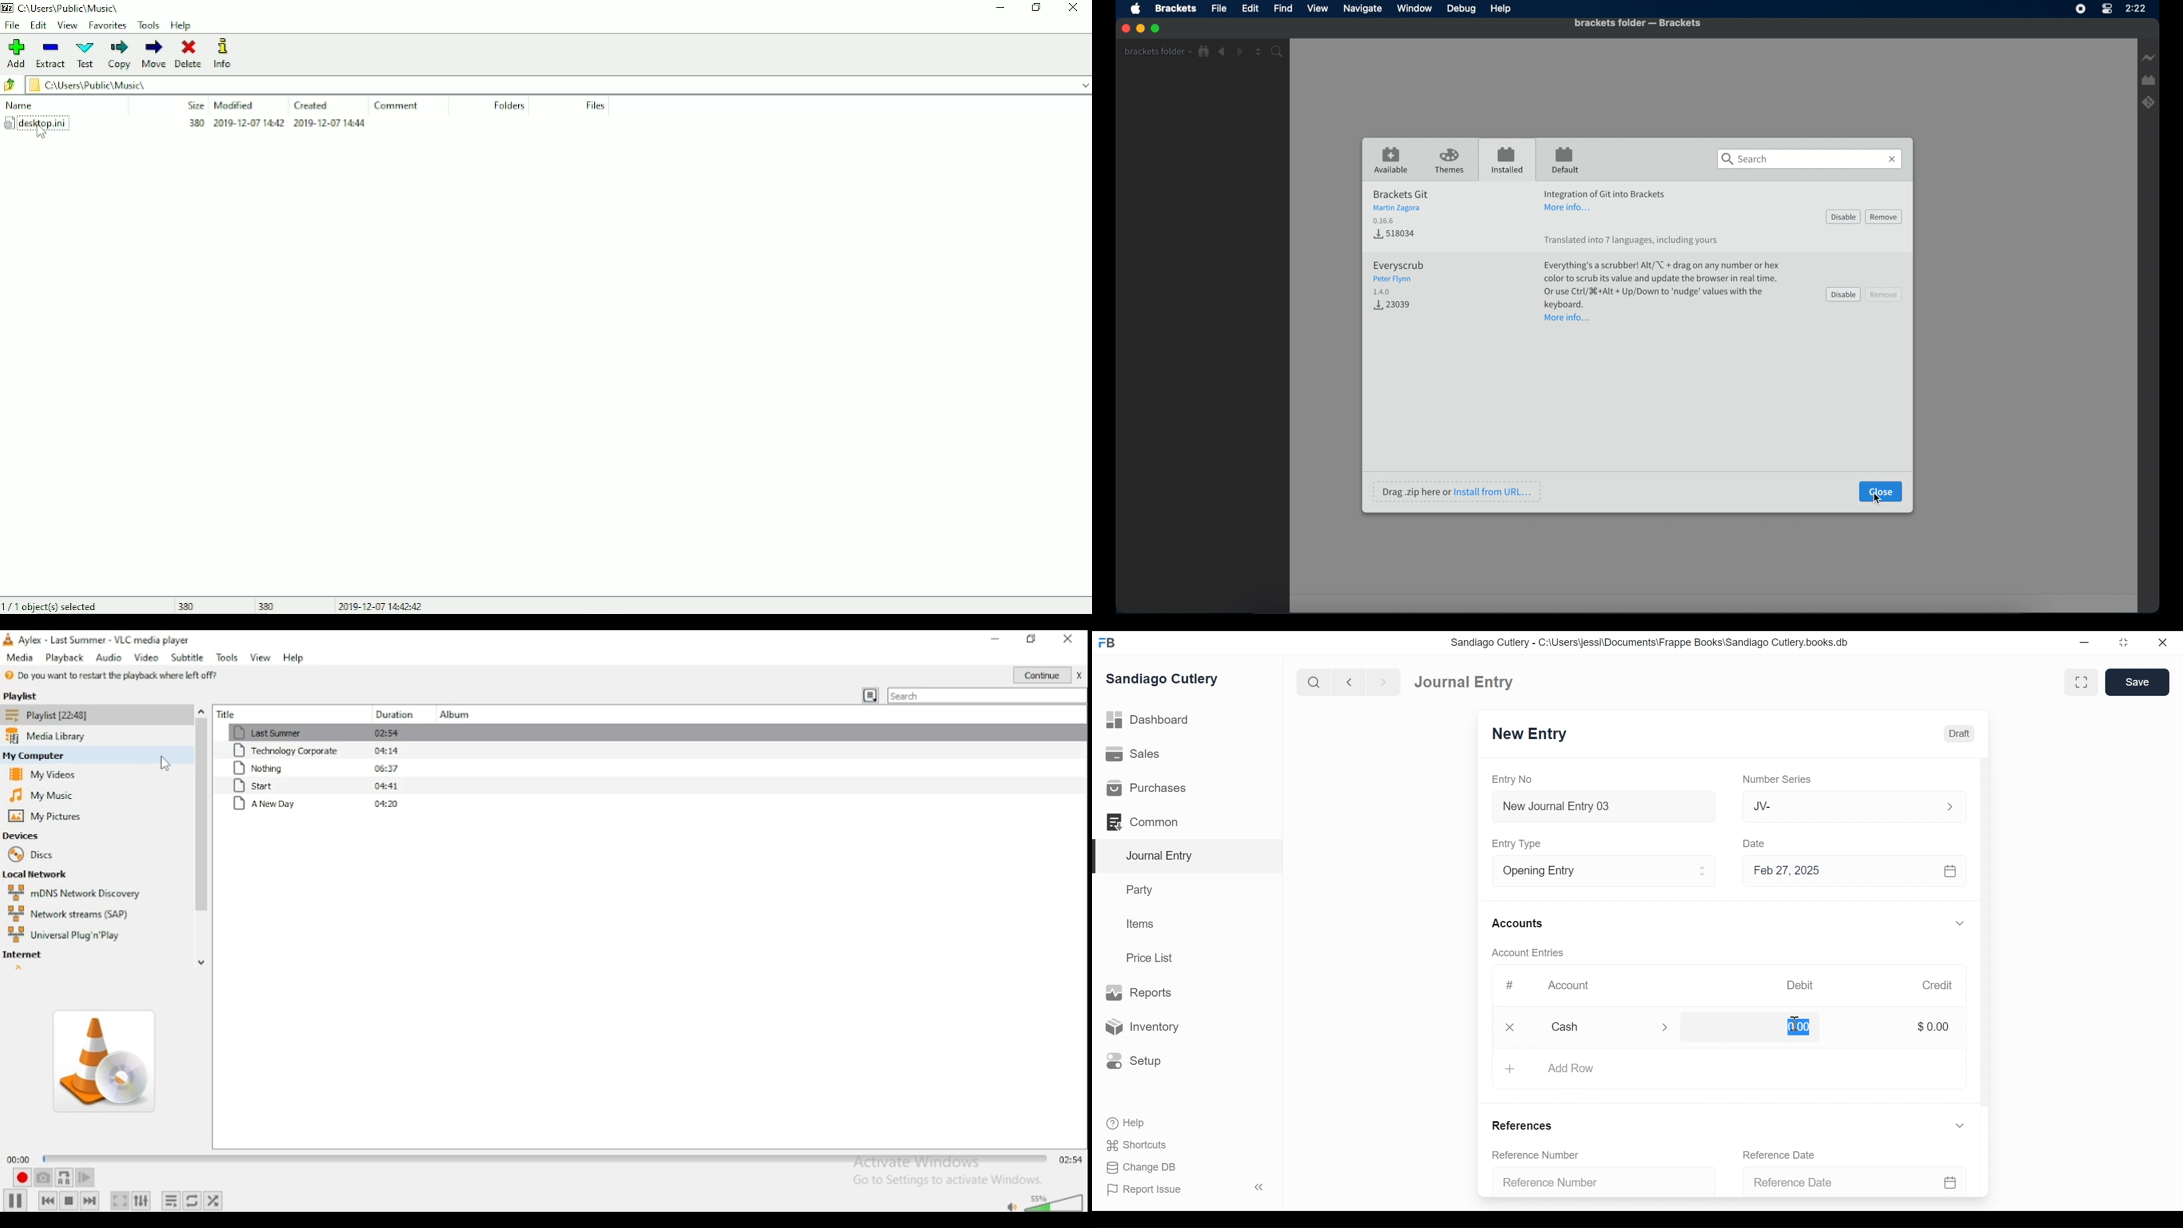 This screenshot has height=1232, width=2184. I want to click on New Journal Entry 03, so click(1601, 807).